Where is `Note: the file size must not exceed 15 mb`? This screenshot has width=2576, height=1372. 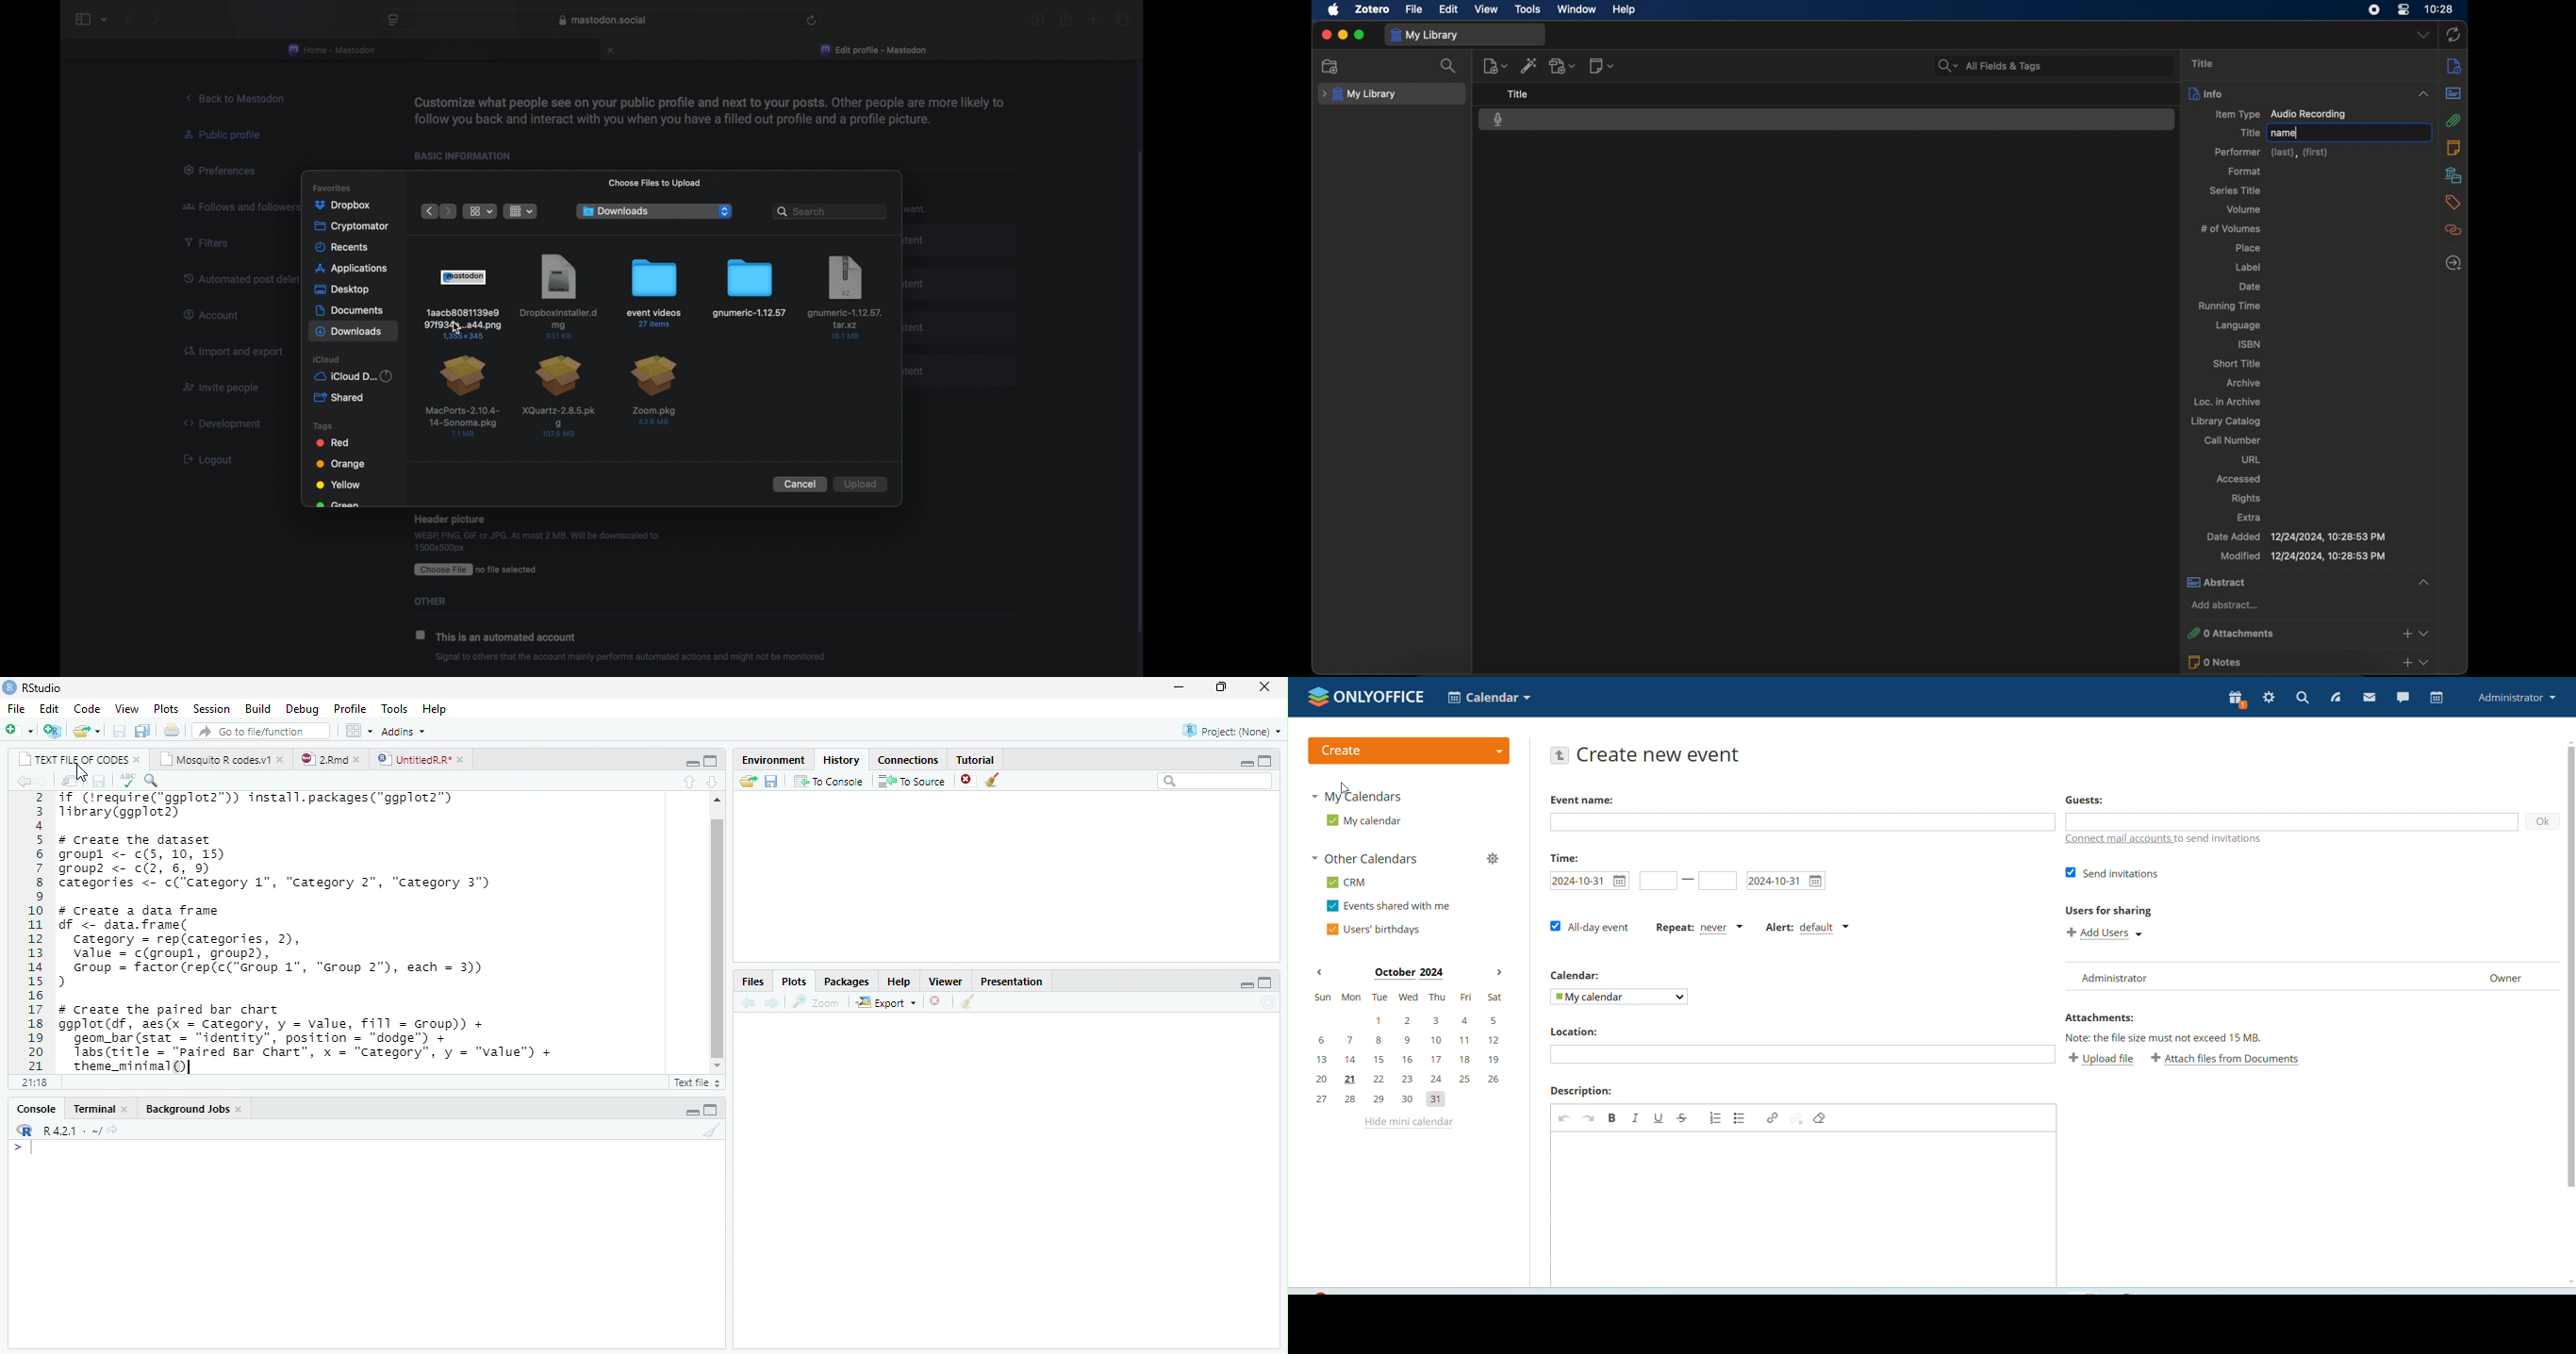
Note: the file size must not exceed 15 mb is located at coordinates (2165, 1037).